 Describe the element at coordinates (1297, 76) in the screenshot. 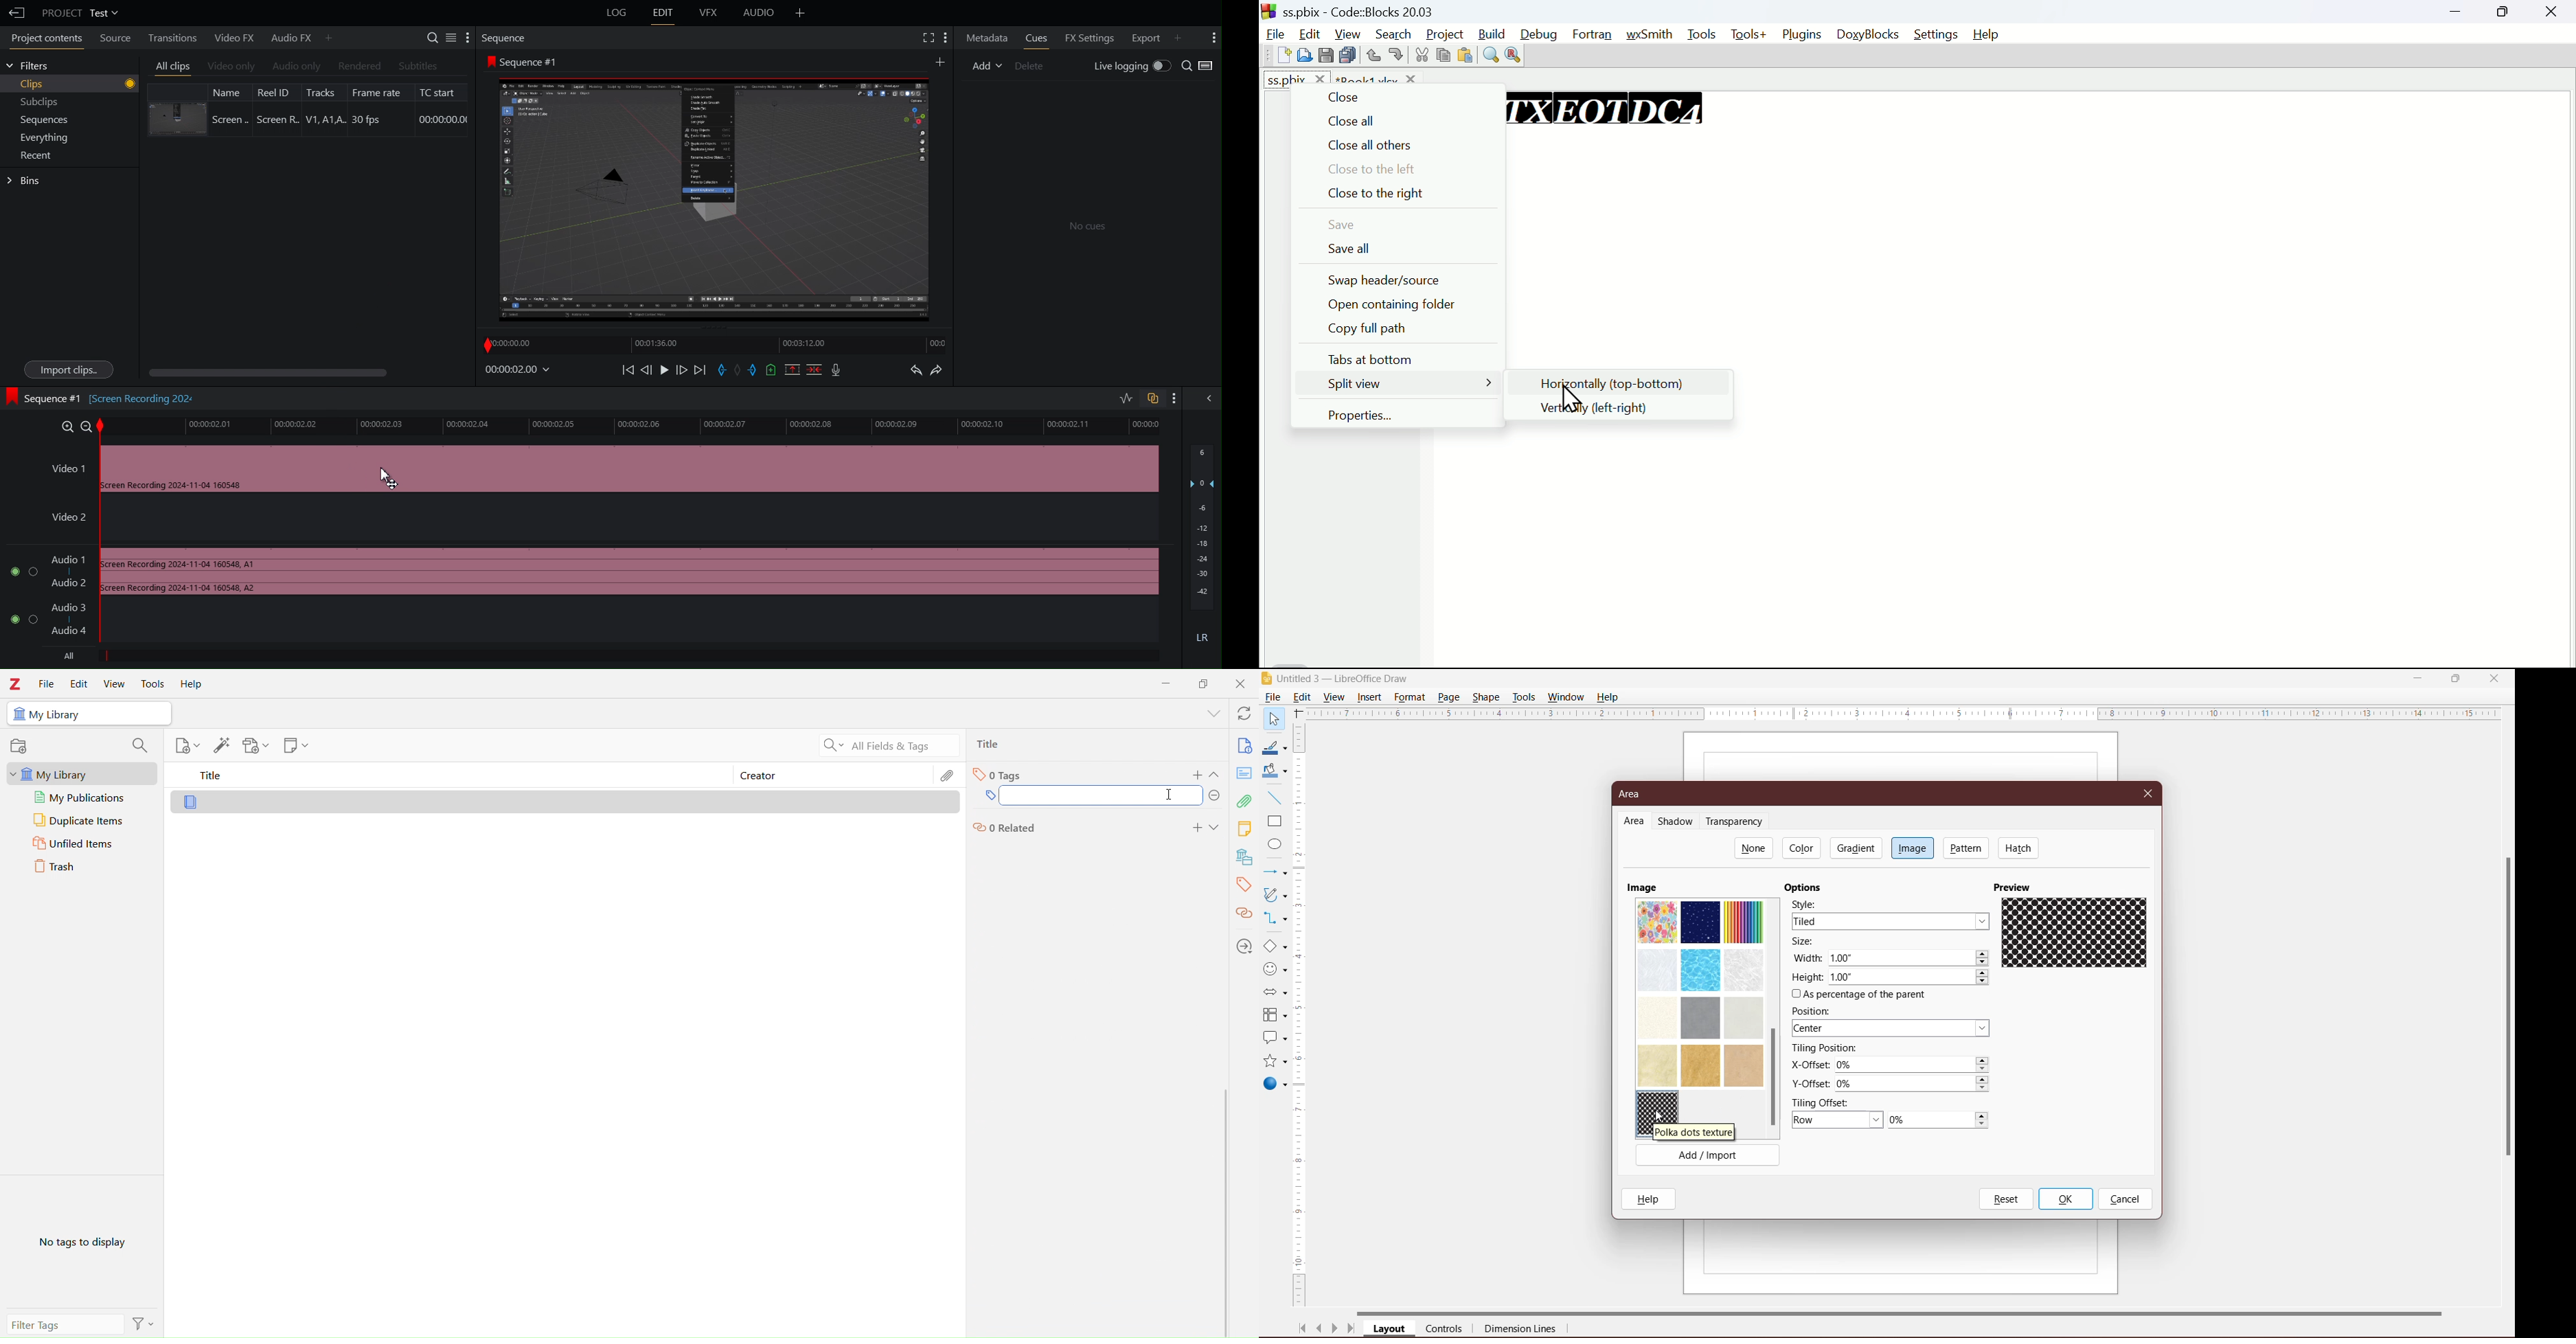

I see `ss.pbix` at that location.